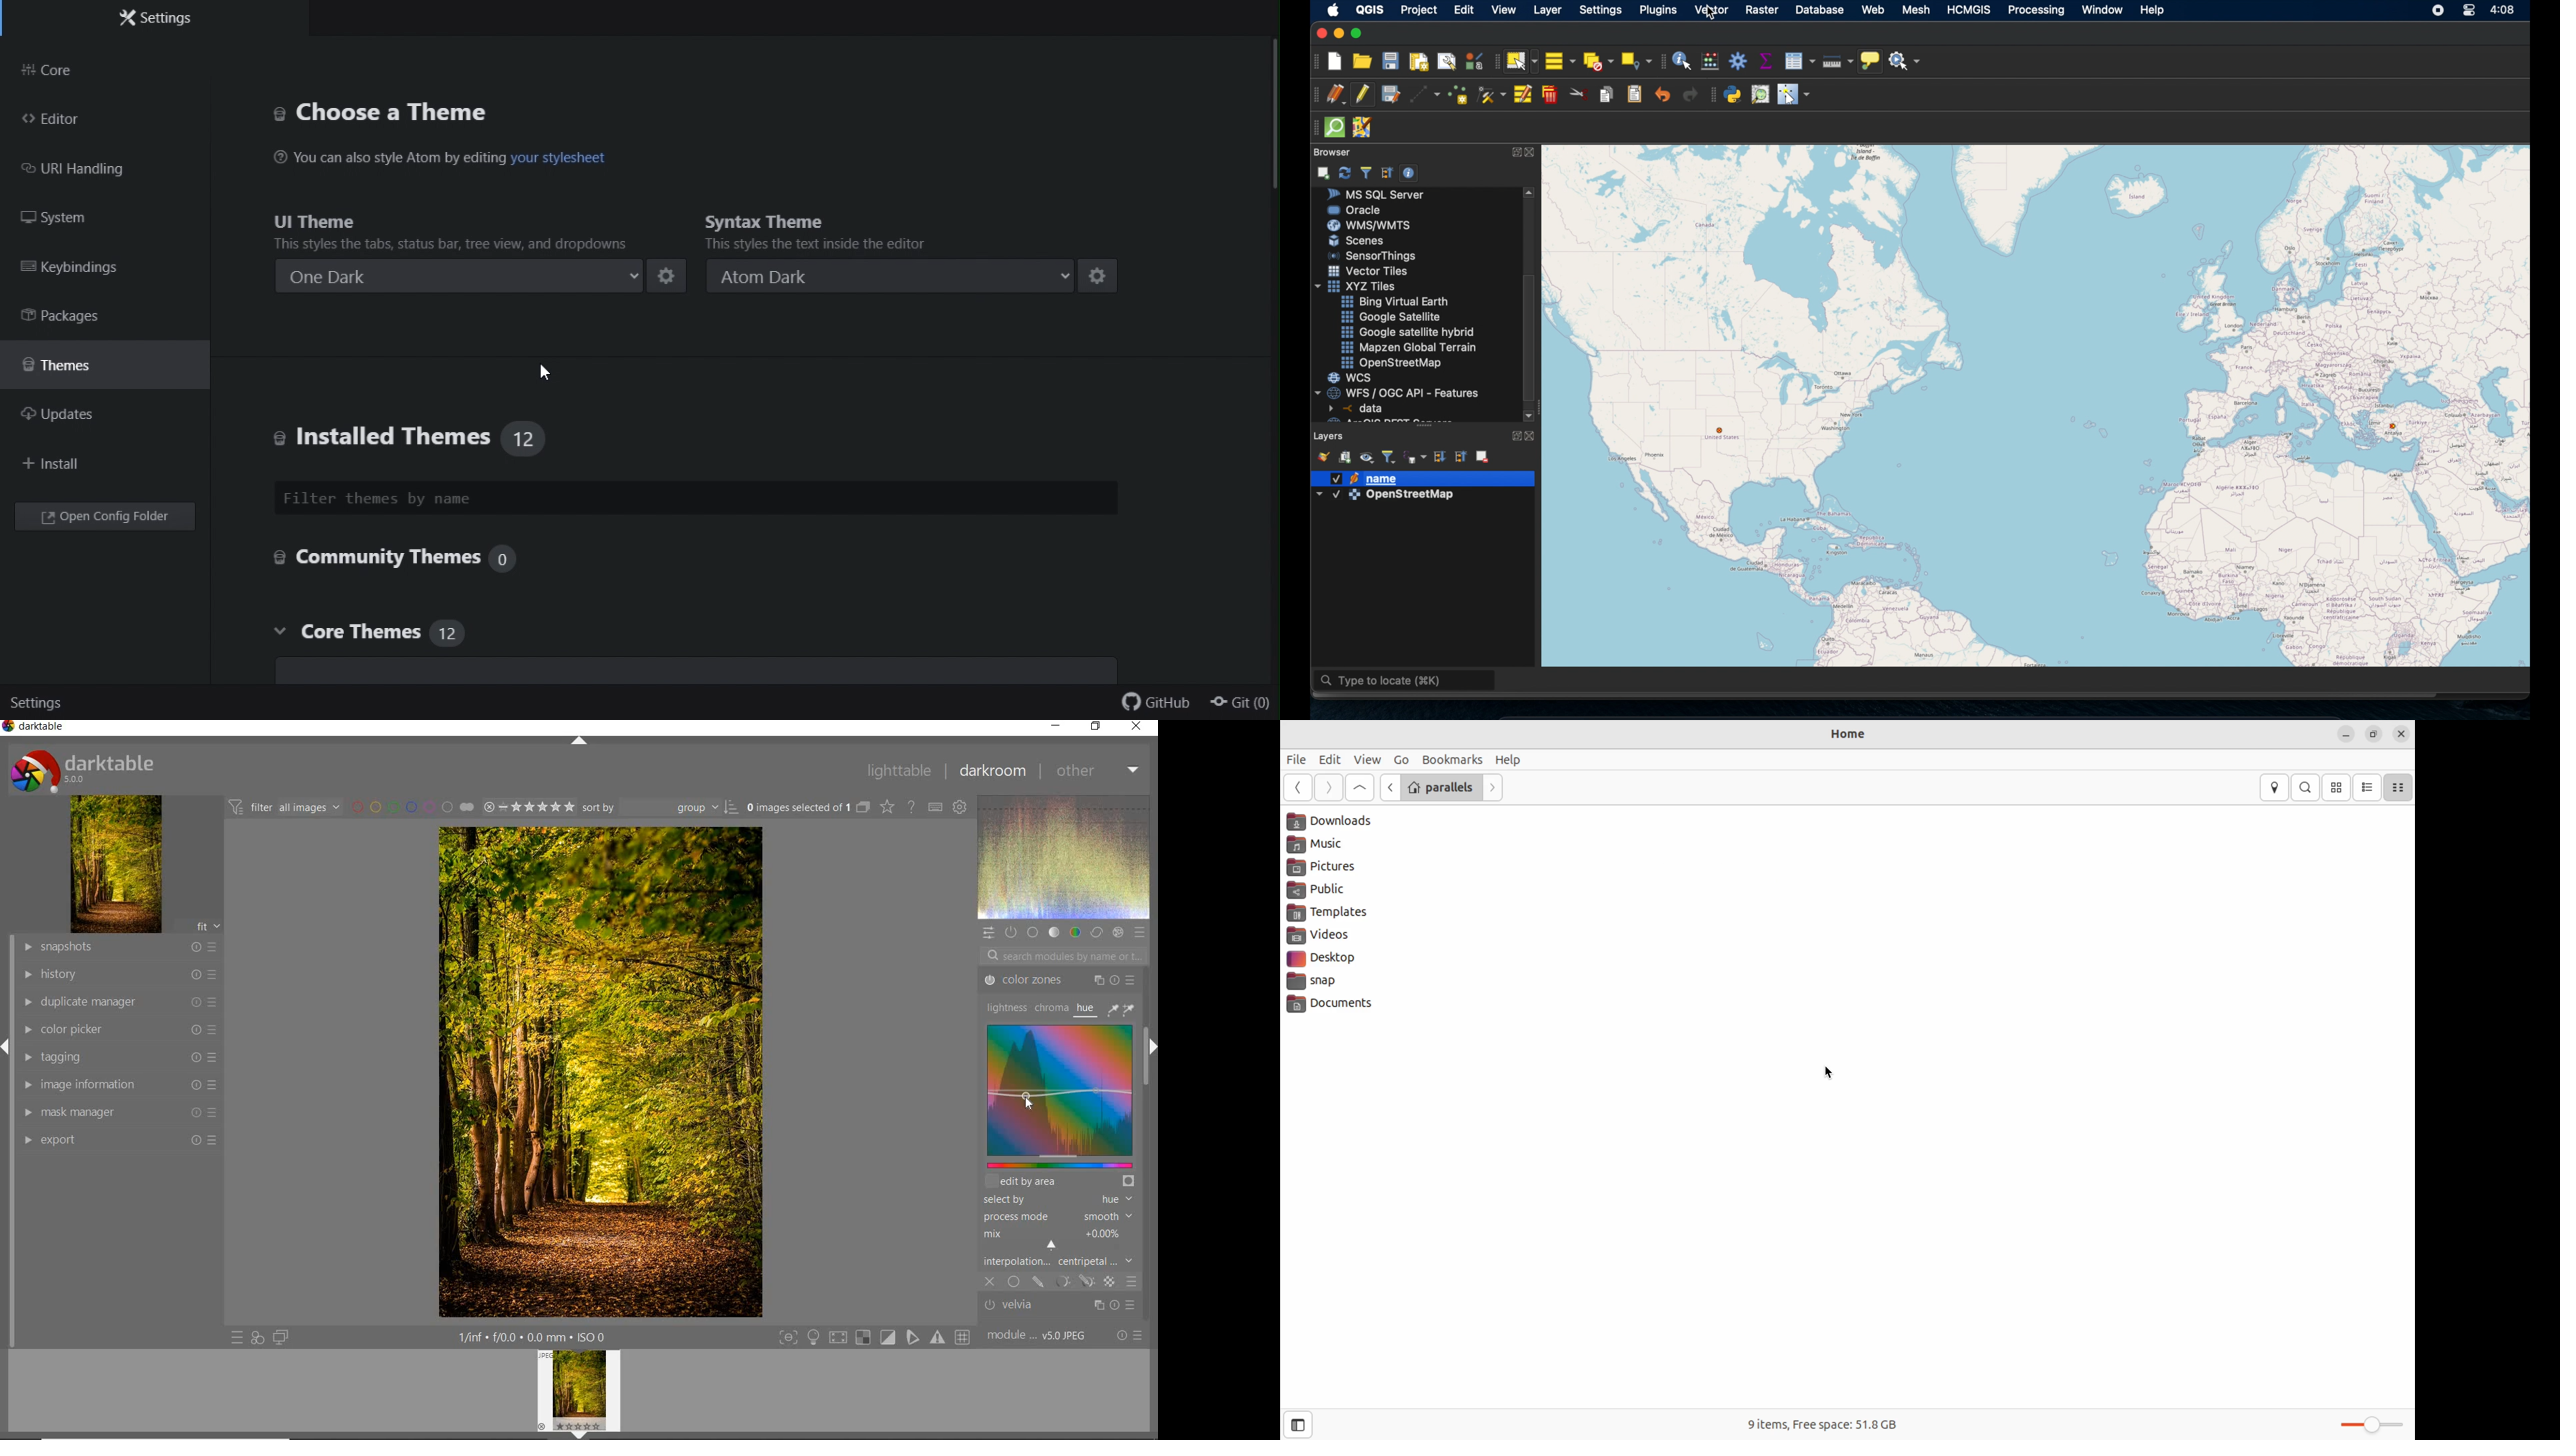  What do you see at coordinates (578, 740) in the screenshot?
I see `EXPAND/COLLAPSE` at bounding box center [578, 740].